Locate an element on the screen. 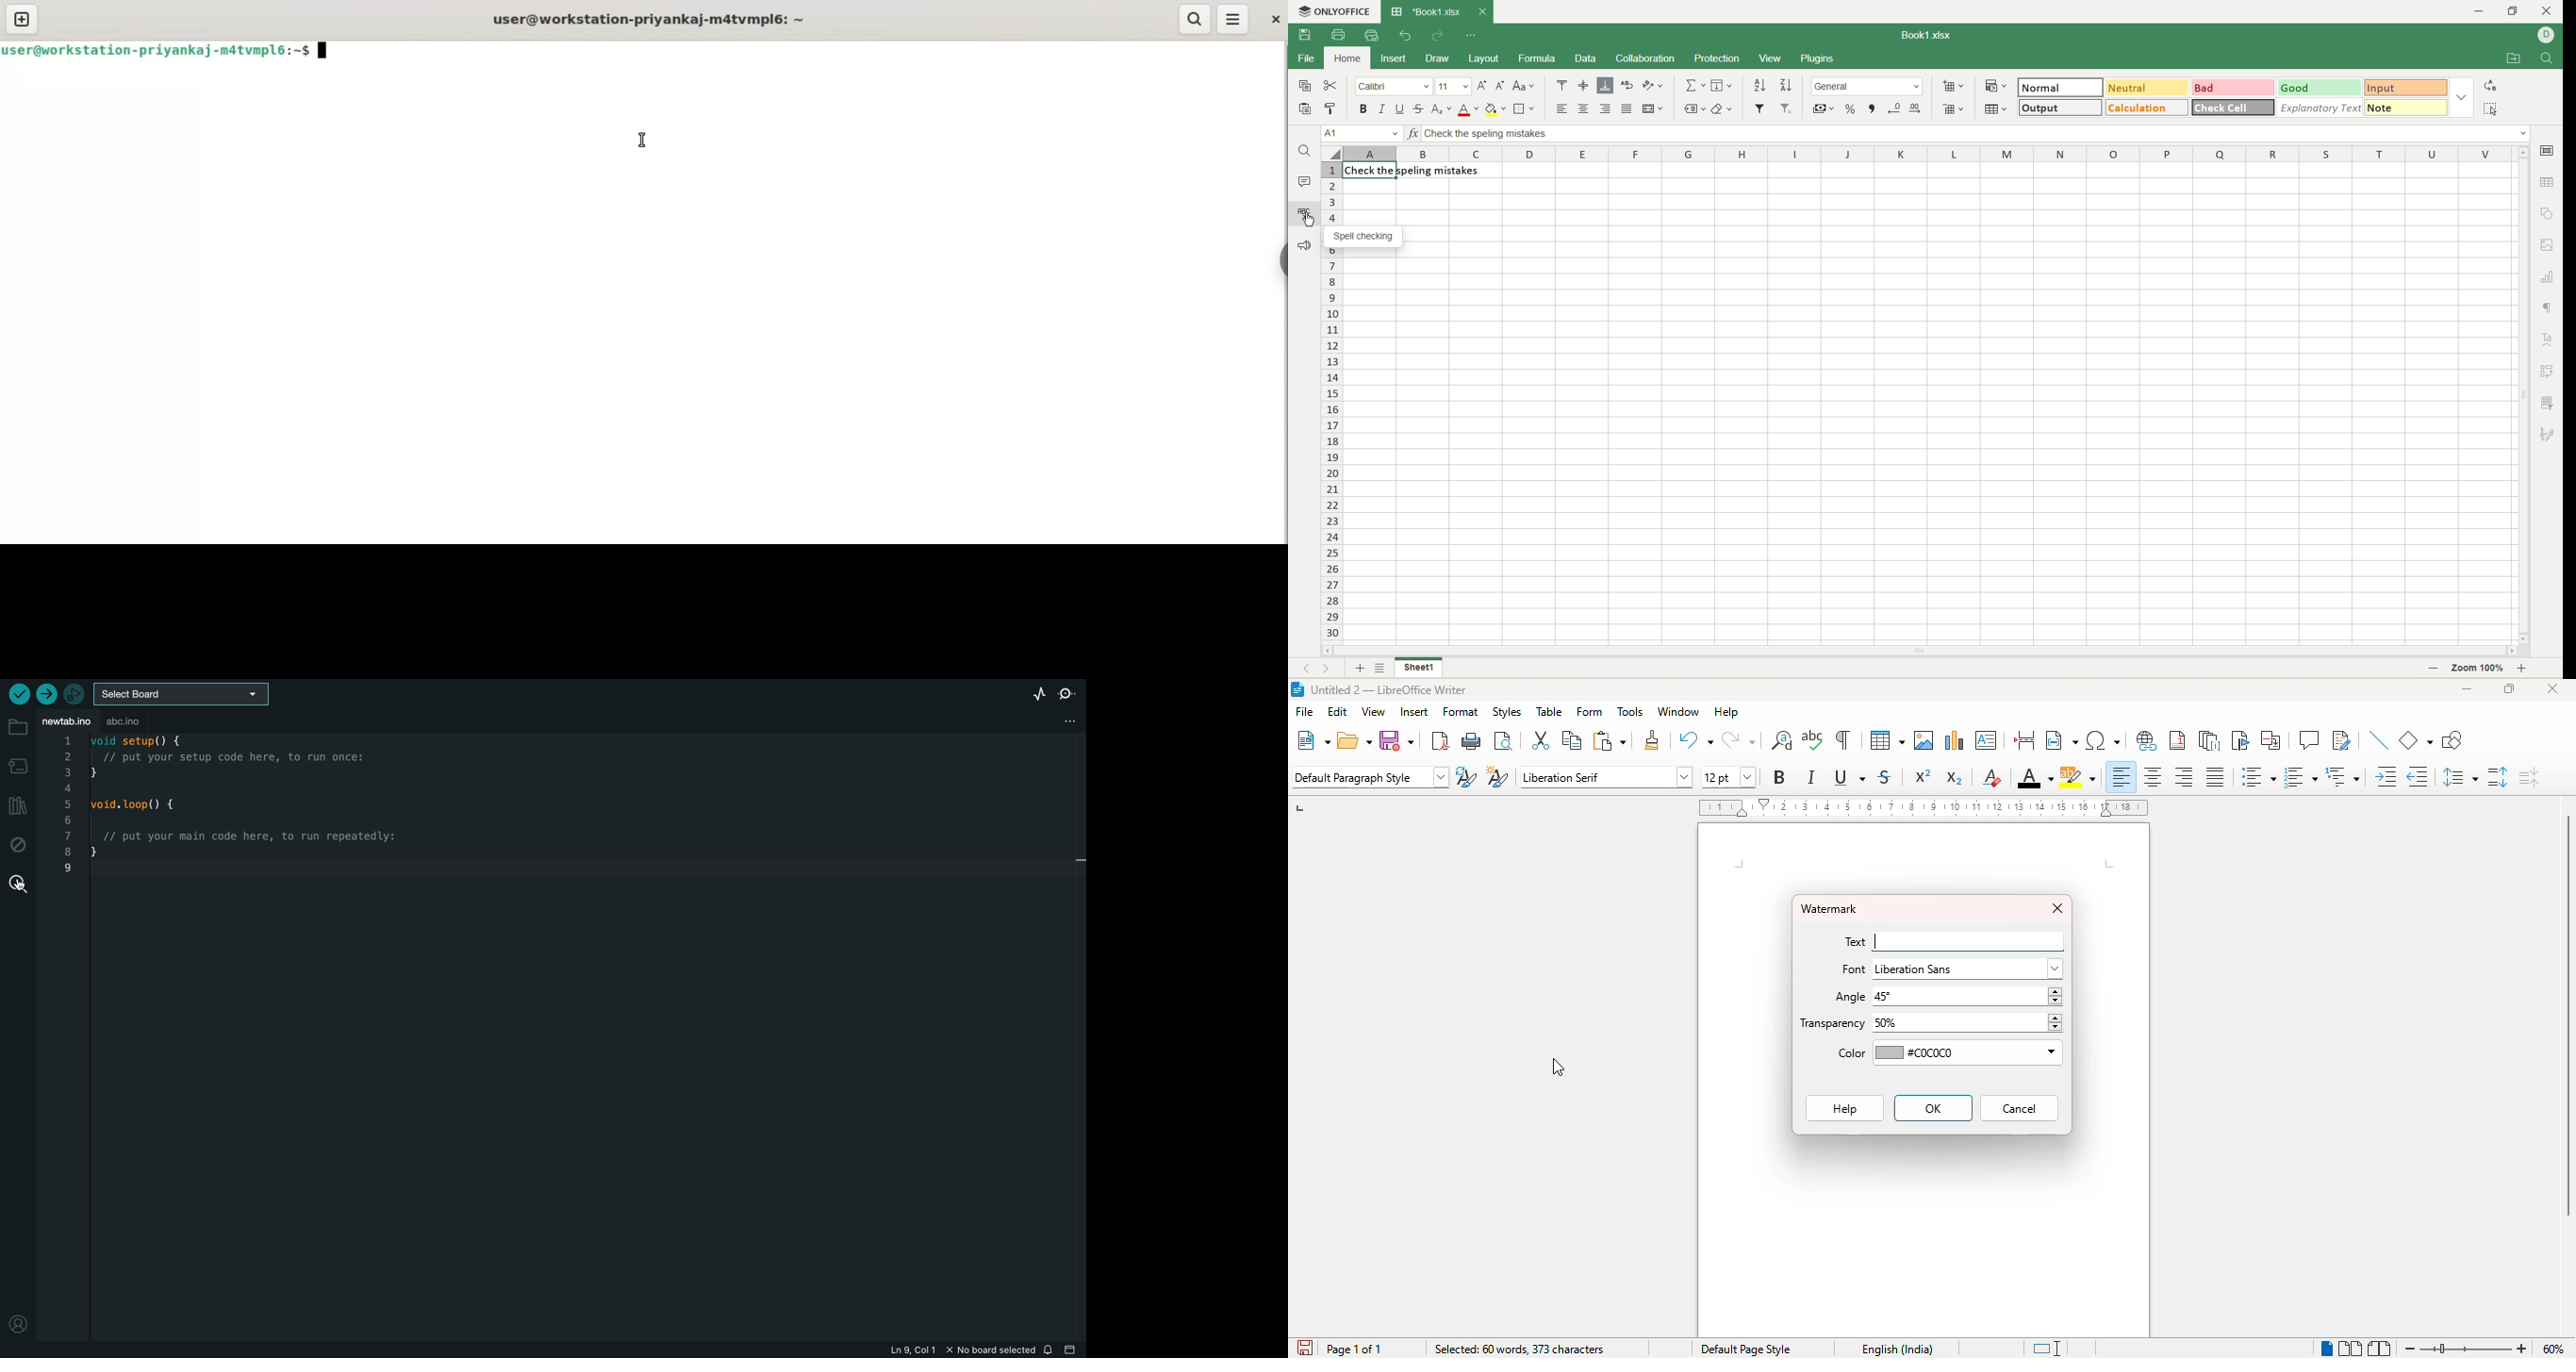 This screenshot has height=1372, width=2576. text art settings is located at coordinates (2549, 340).